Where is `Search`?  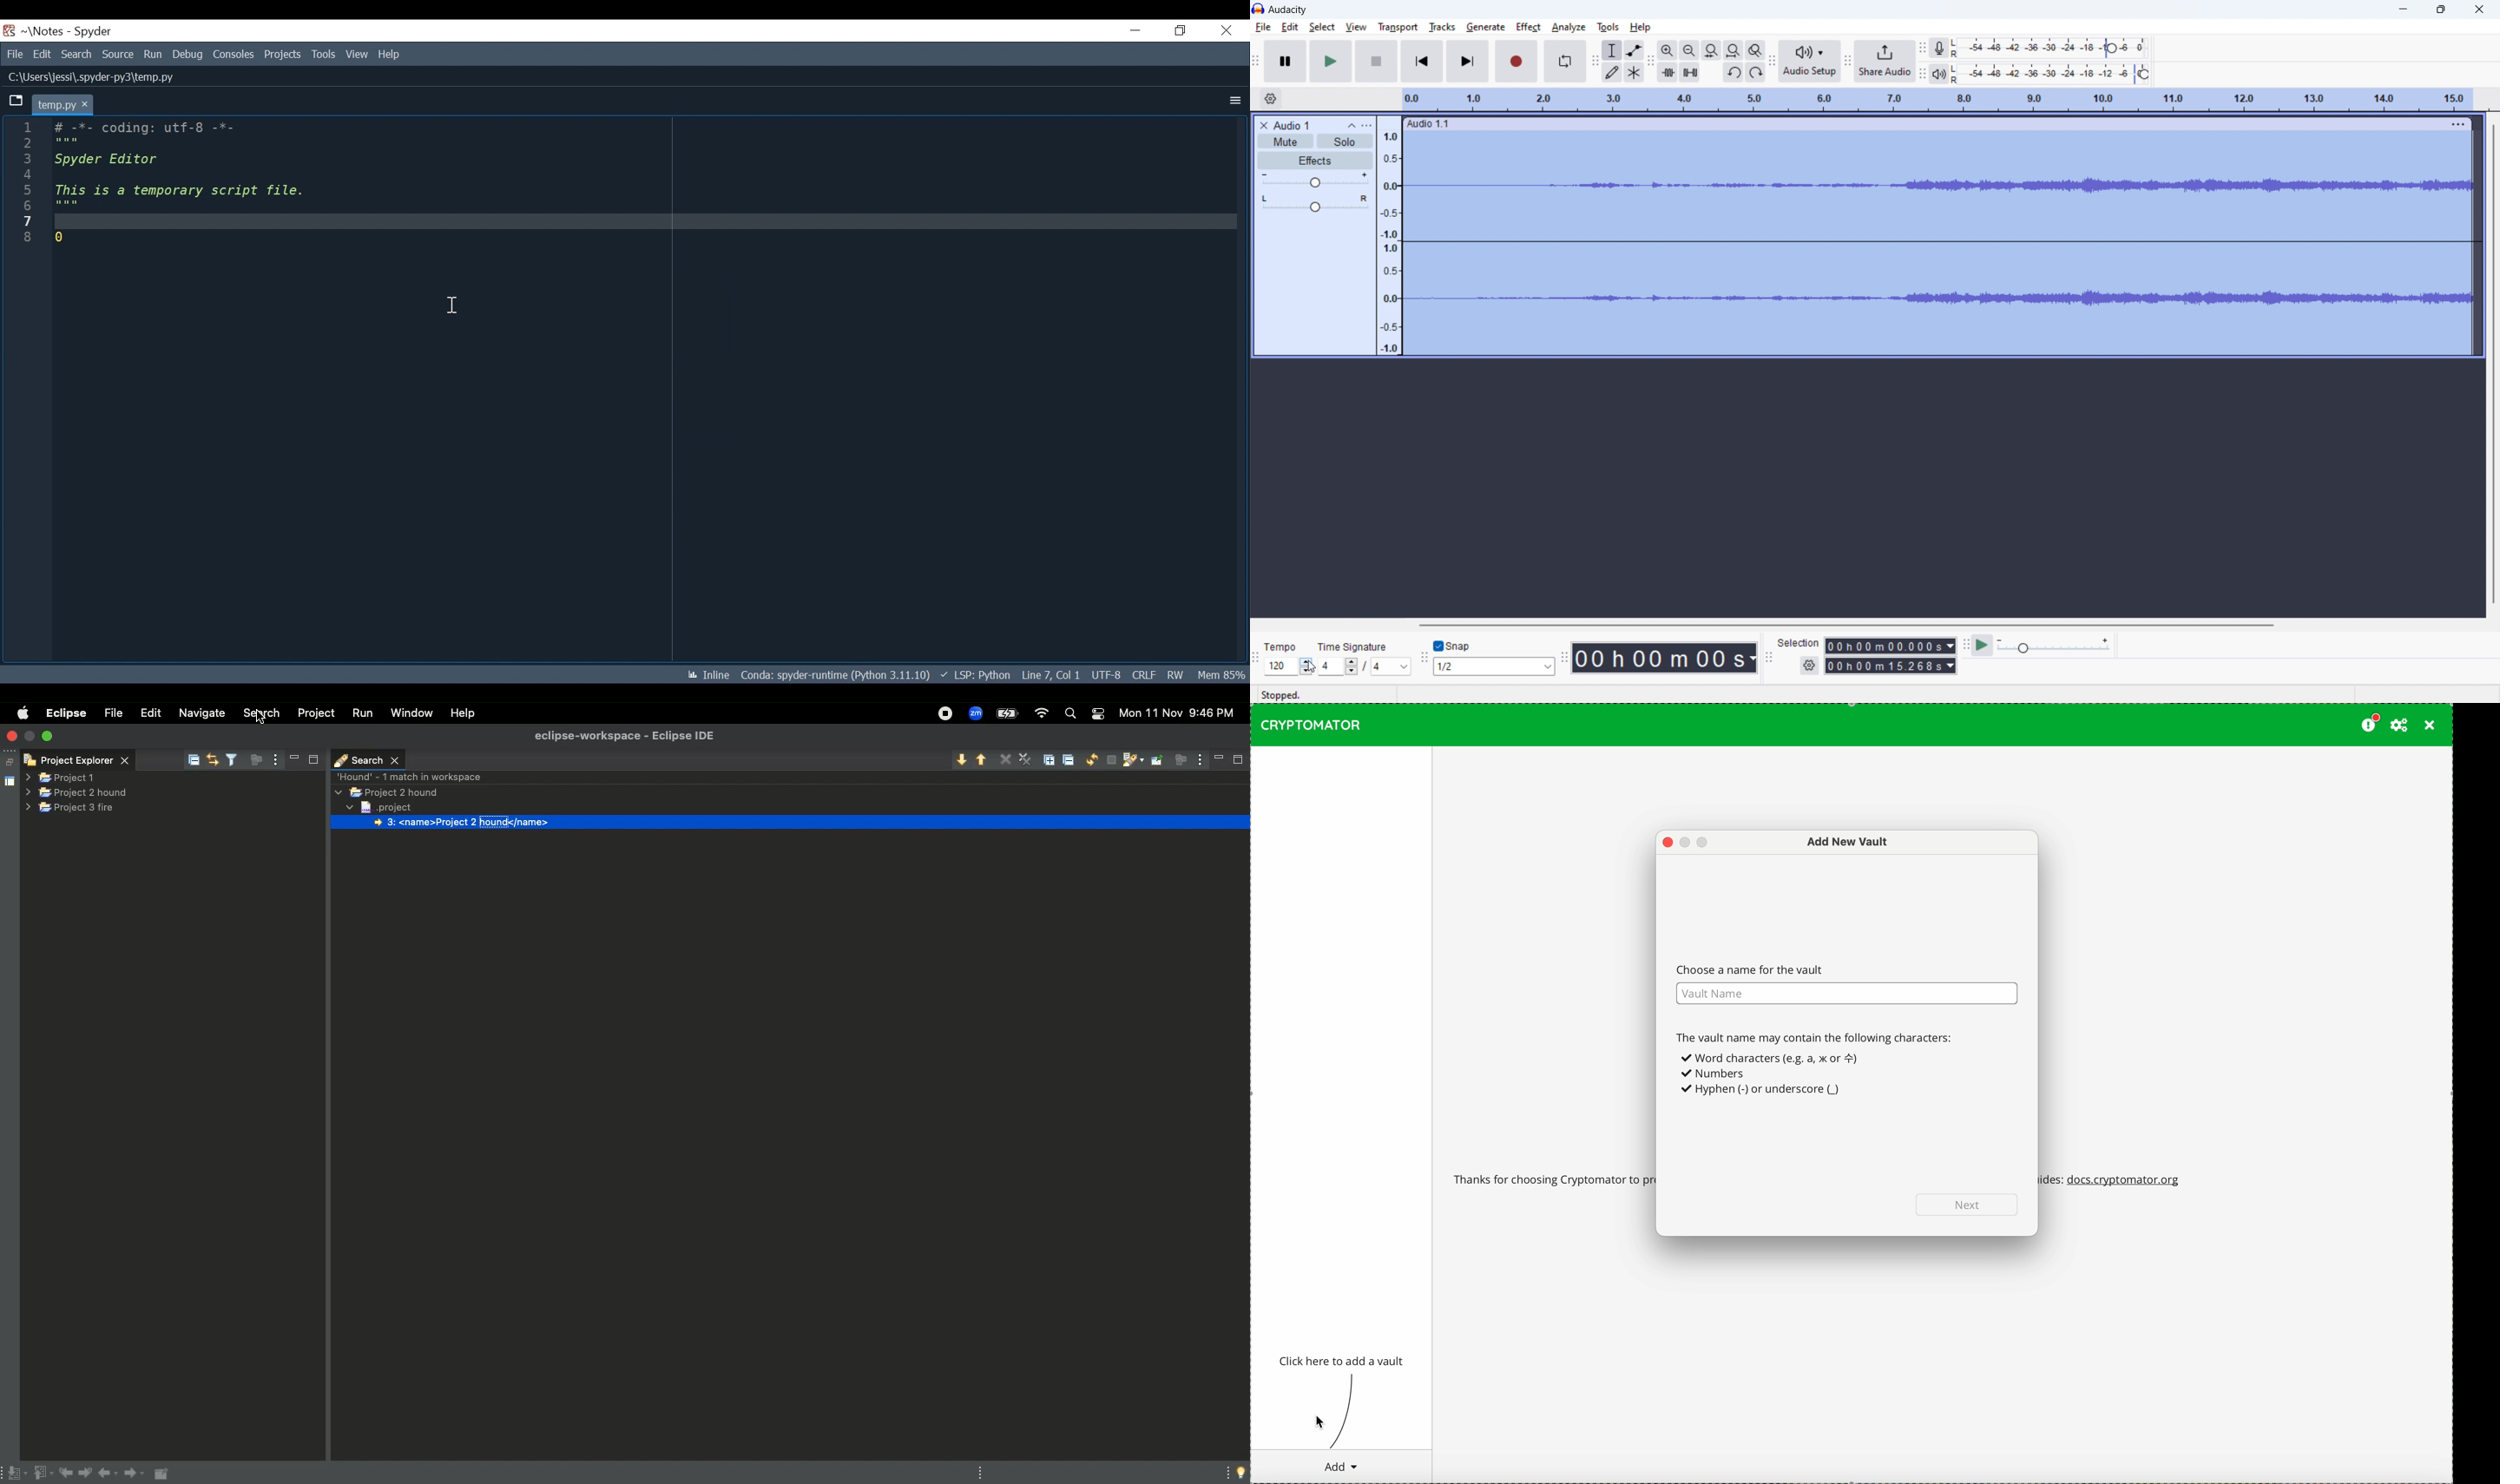 Search is located at coordinates (368, 758).